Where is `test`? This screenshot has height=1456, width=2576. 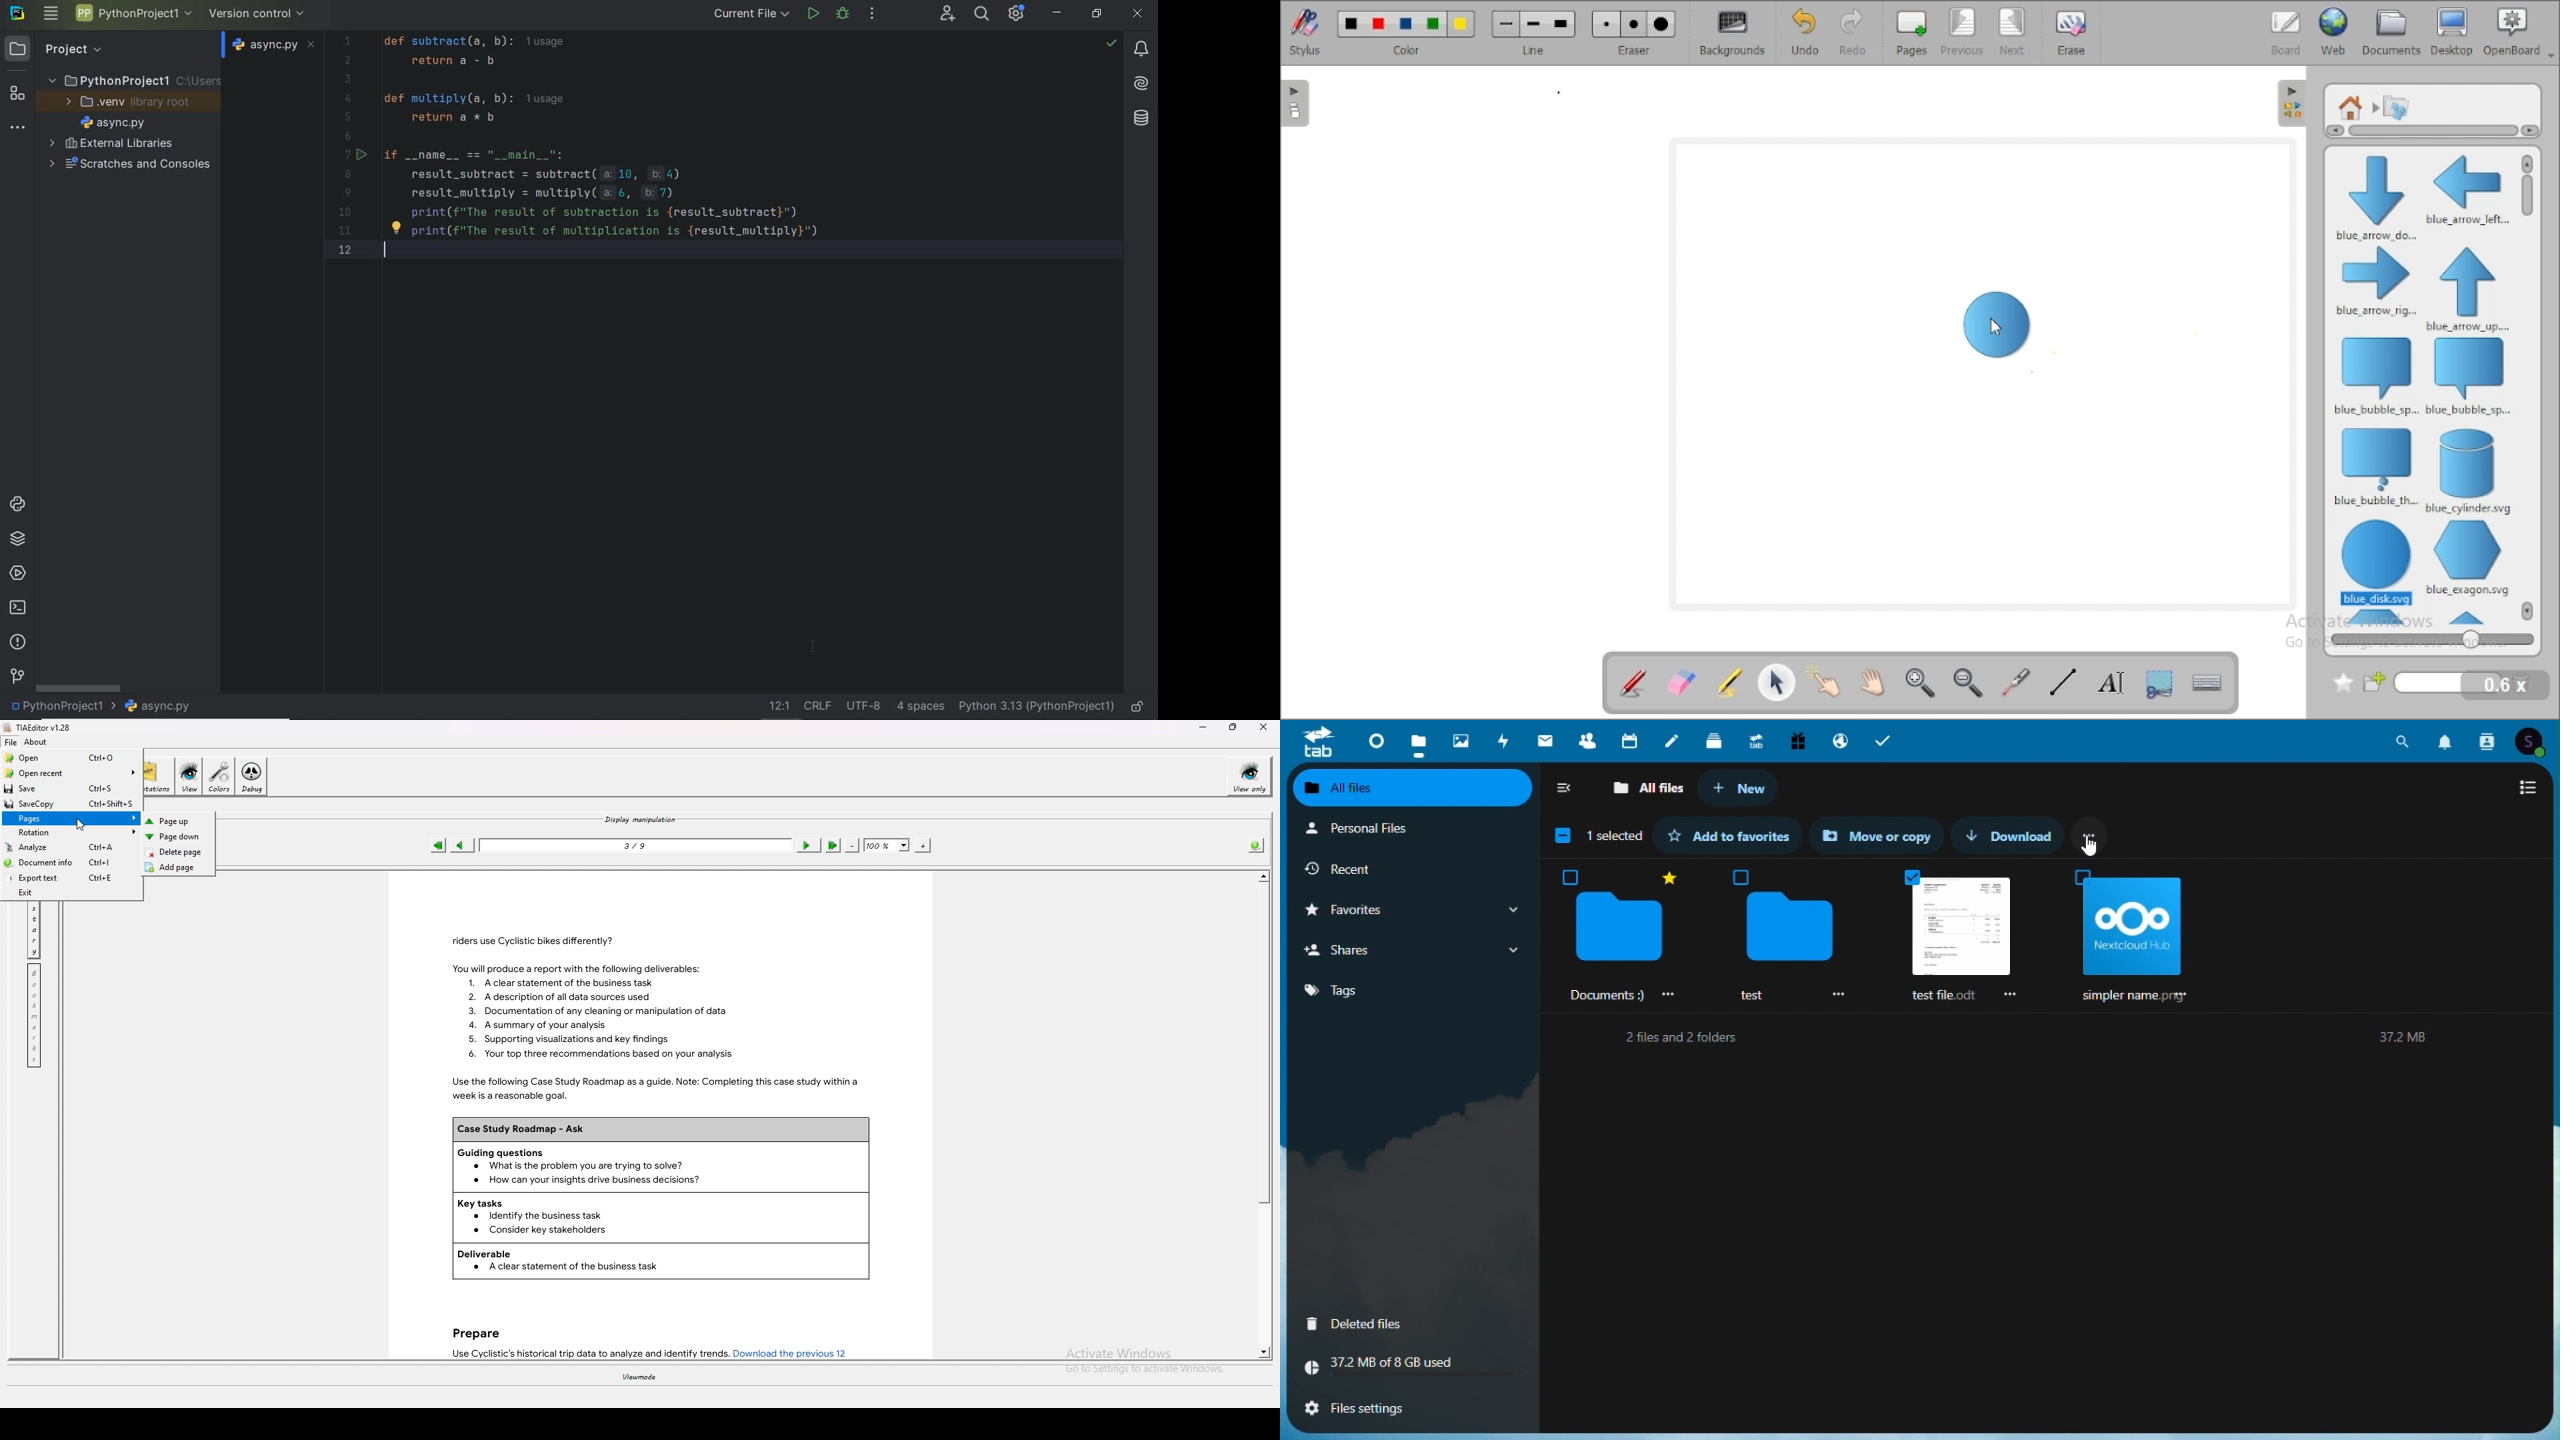
test is located at coordinates (1787, 934).